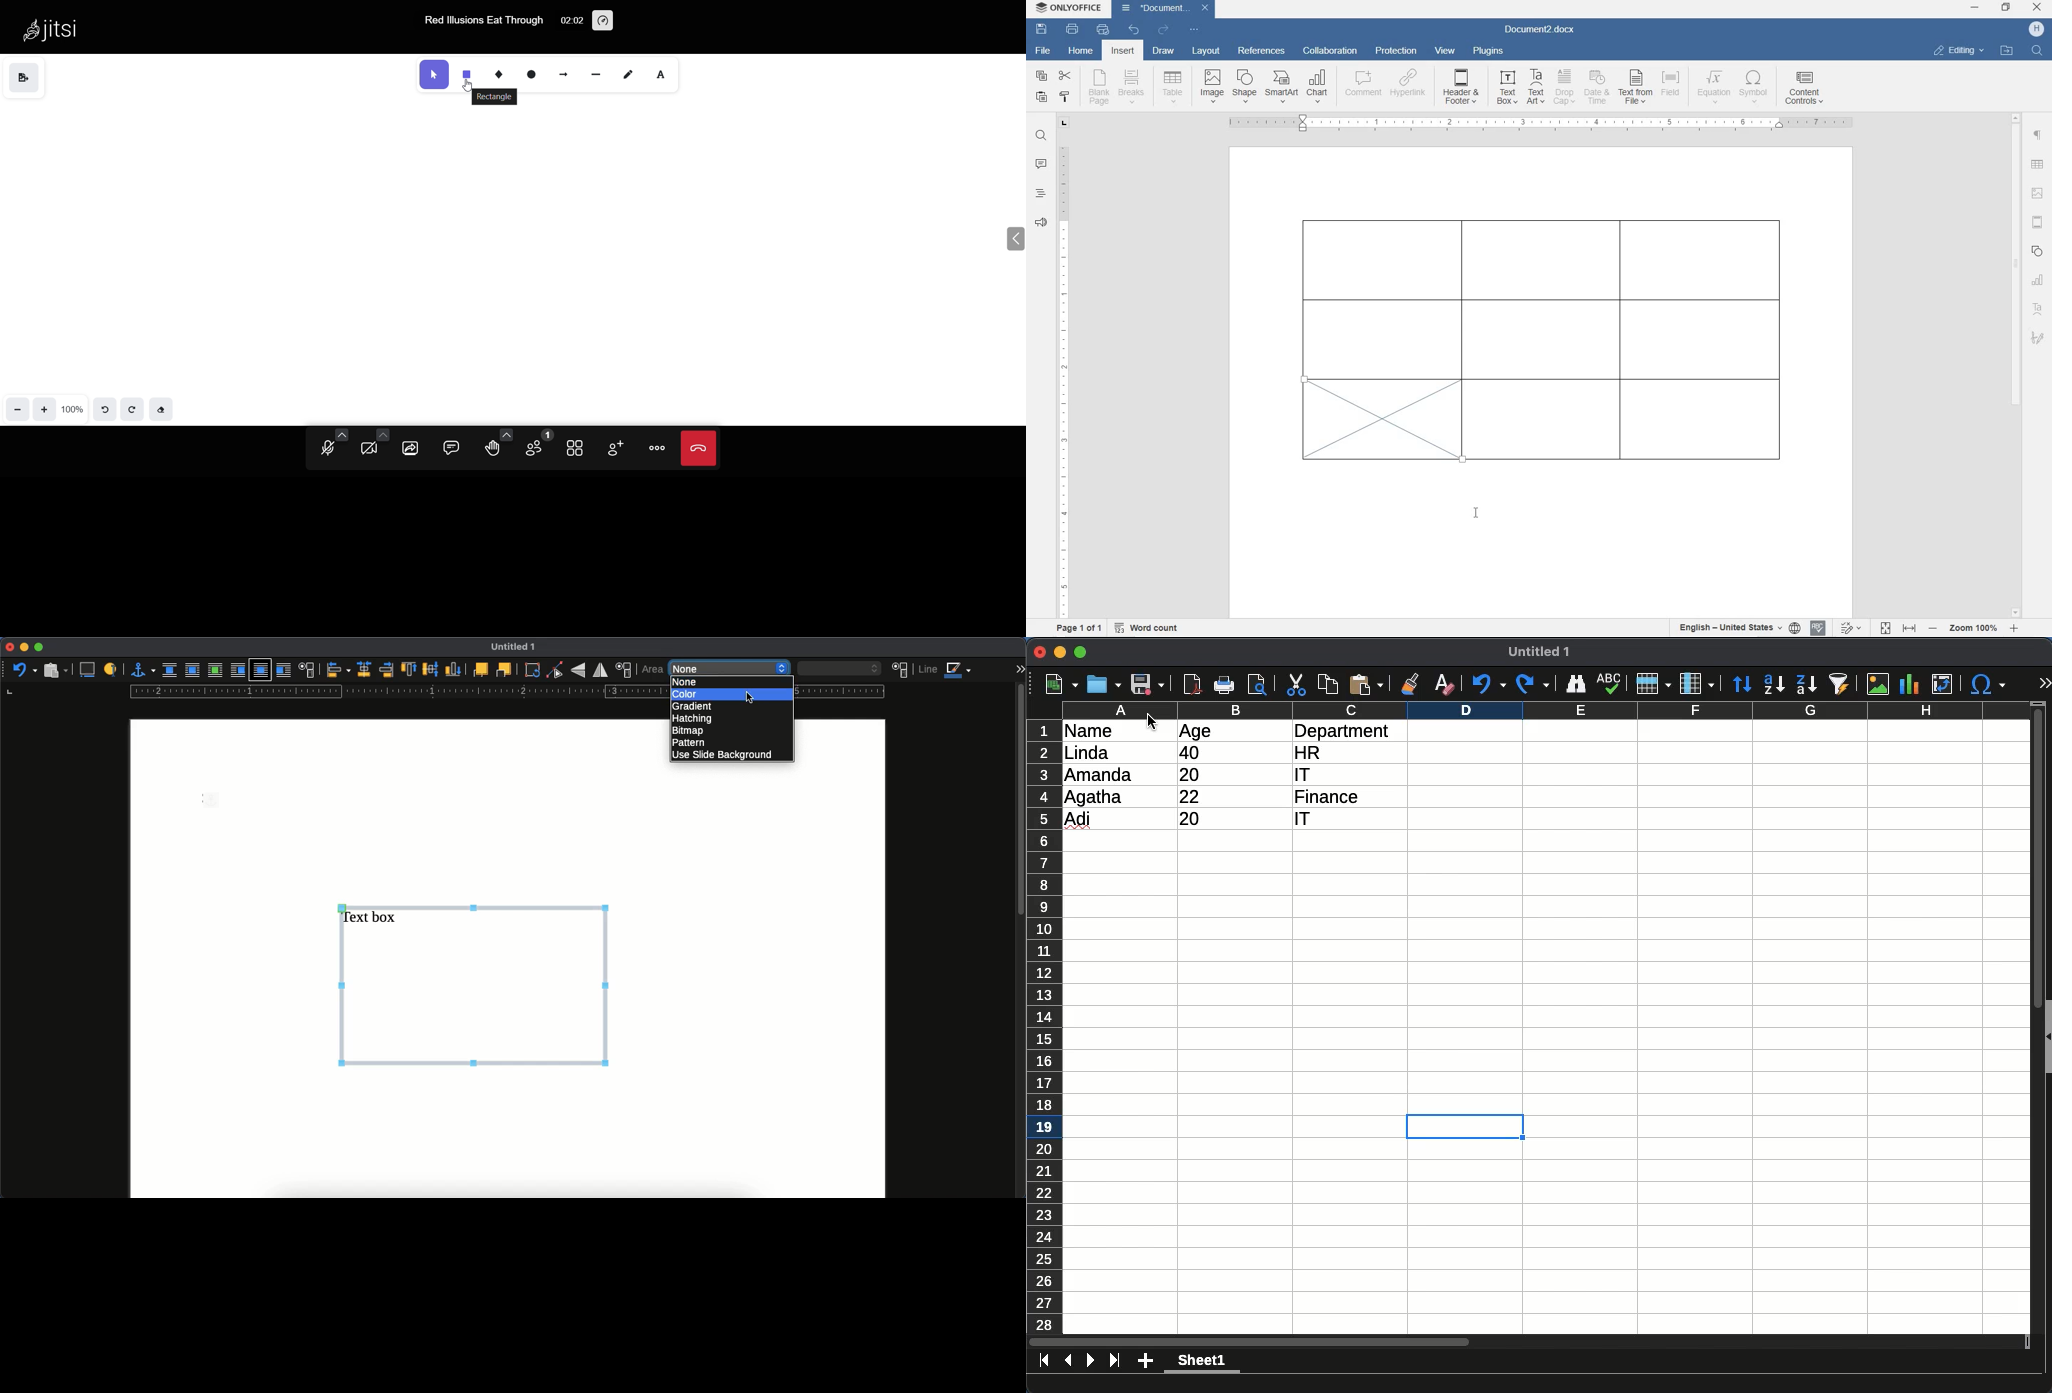 The height and width of the screenshot is (1400, 2072). What do you see at coordinates (1091, 1360) in the screenshot?
I see `next page` at bounding box center [1091, 1360].